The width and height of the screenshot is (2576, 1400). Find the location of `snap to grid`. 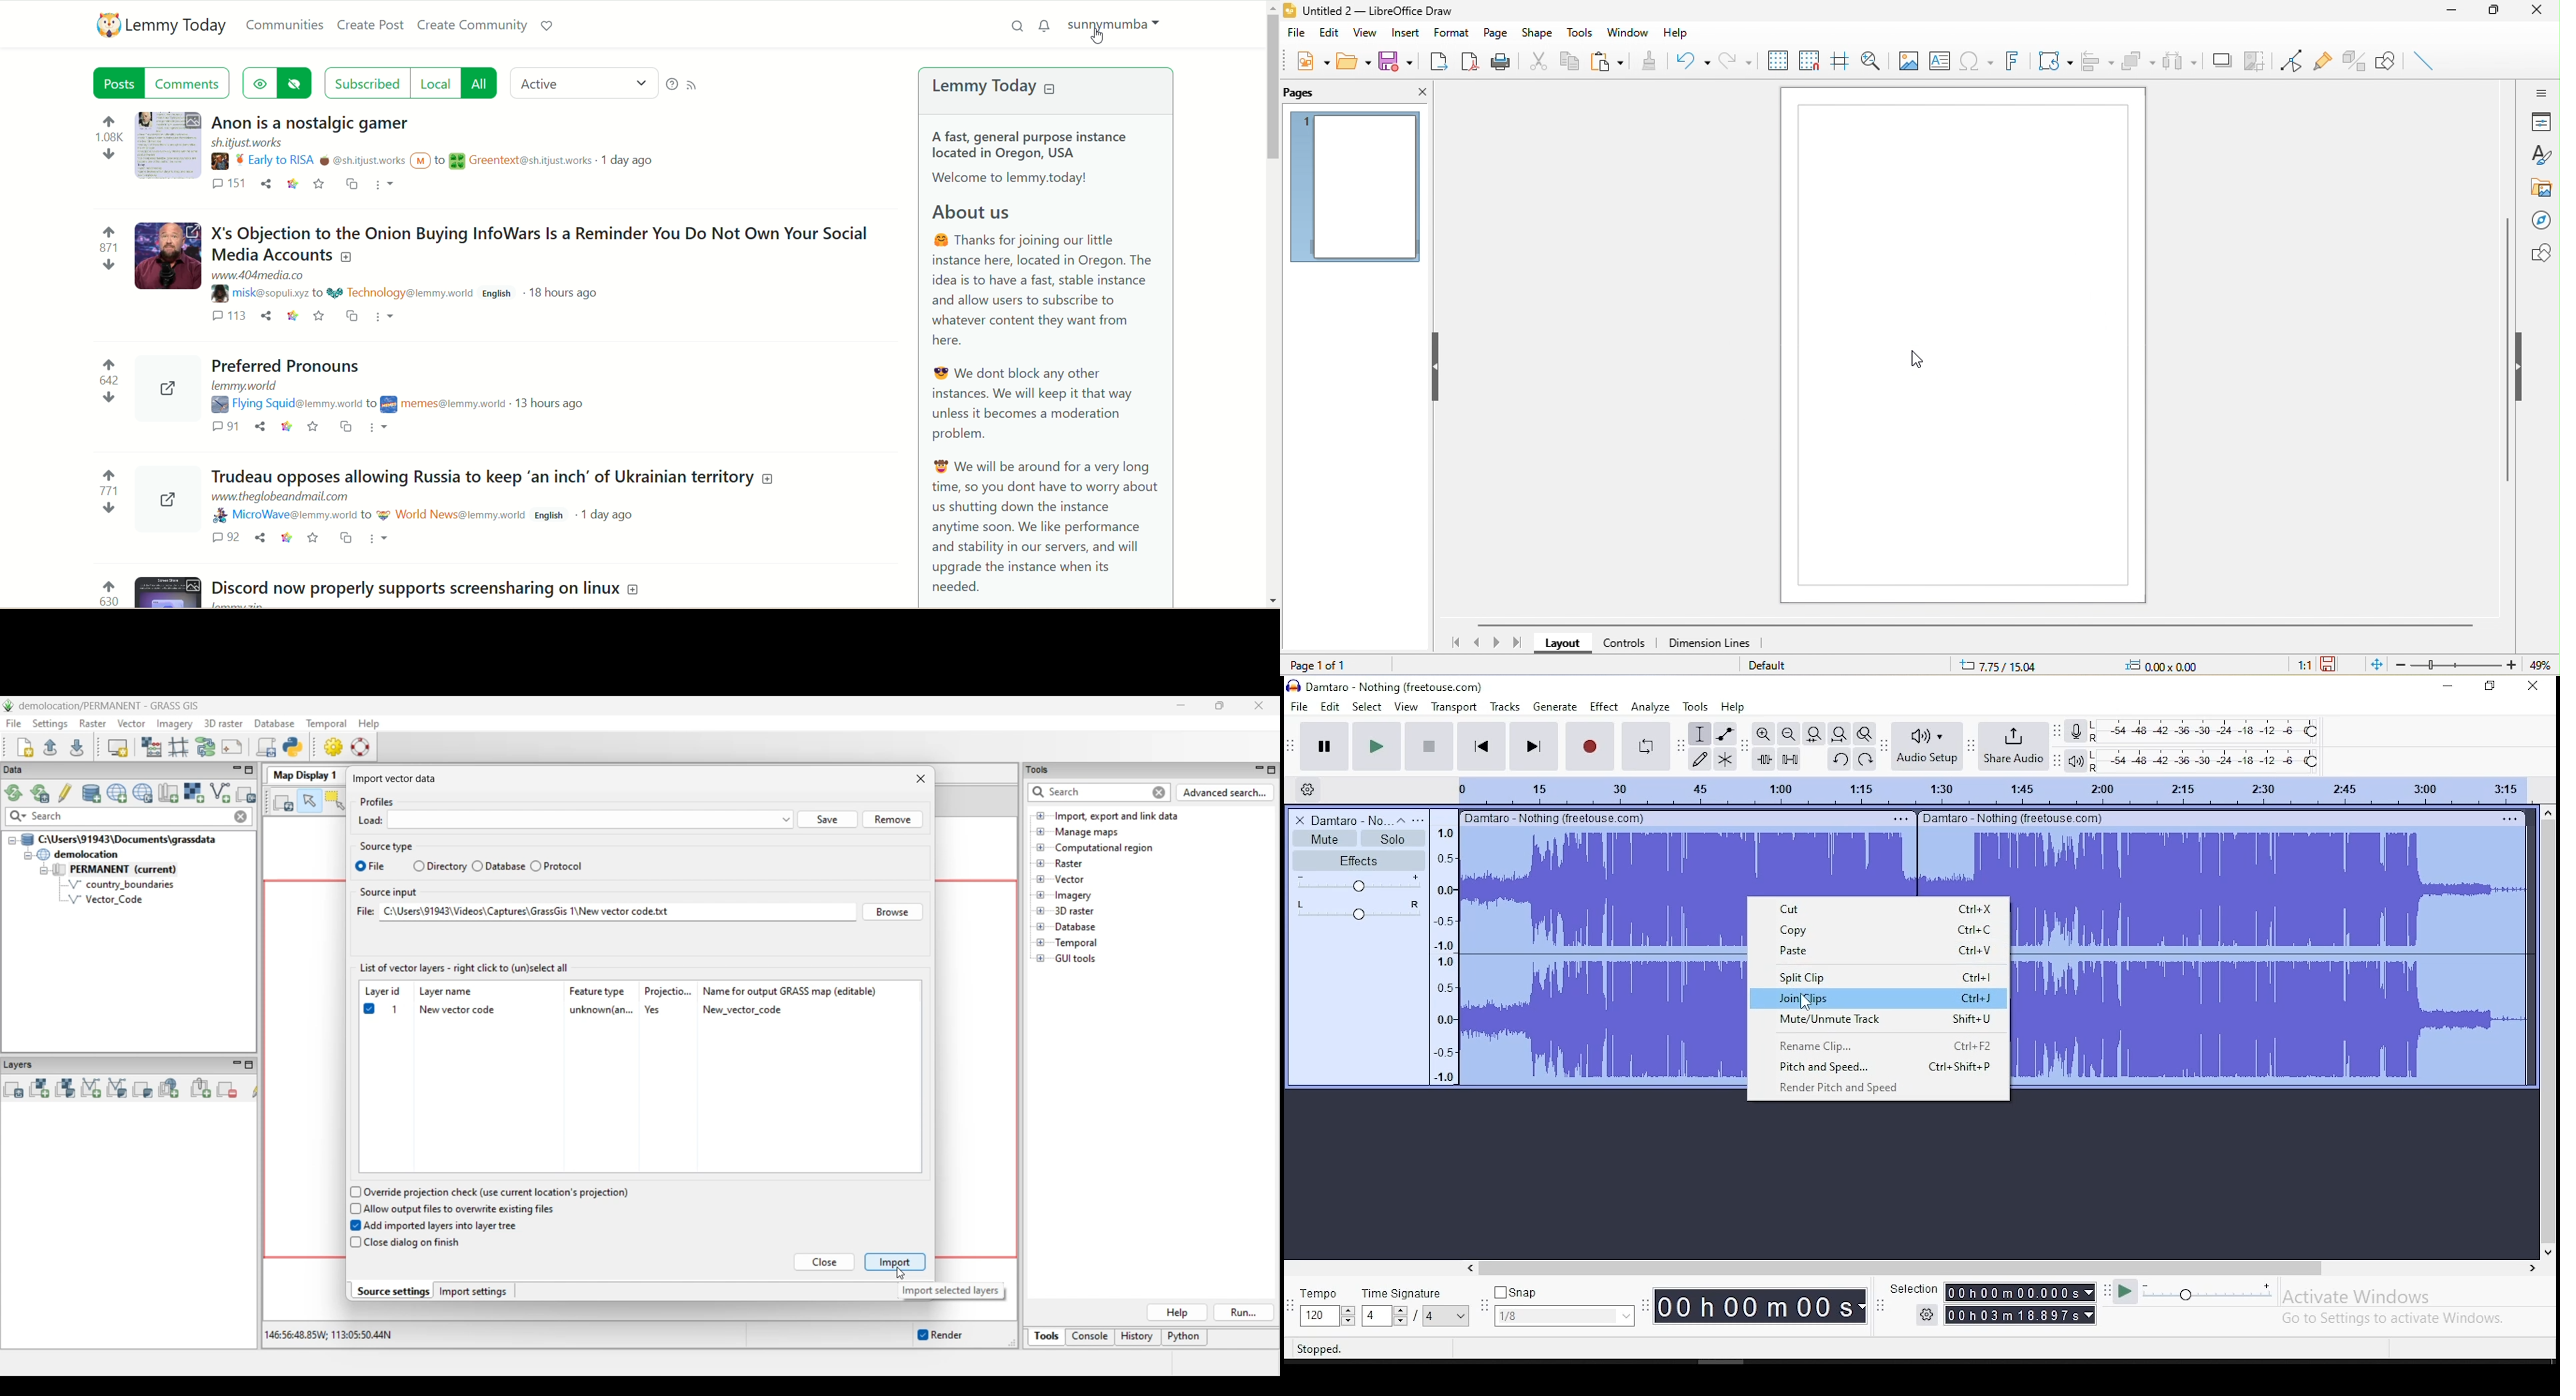

snap to grid is located at coordinates (1809, 64).